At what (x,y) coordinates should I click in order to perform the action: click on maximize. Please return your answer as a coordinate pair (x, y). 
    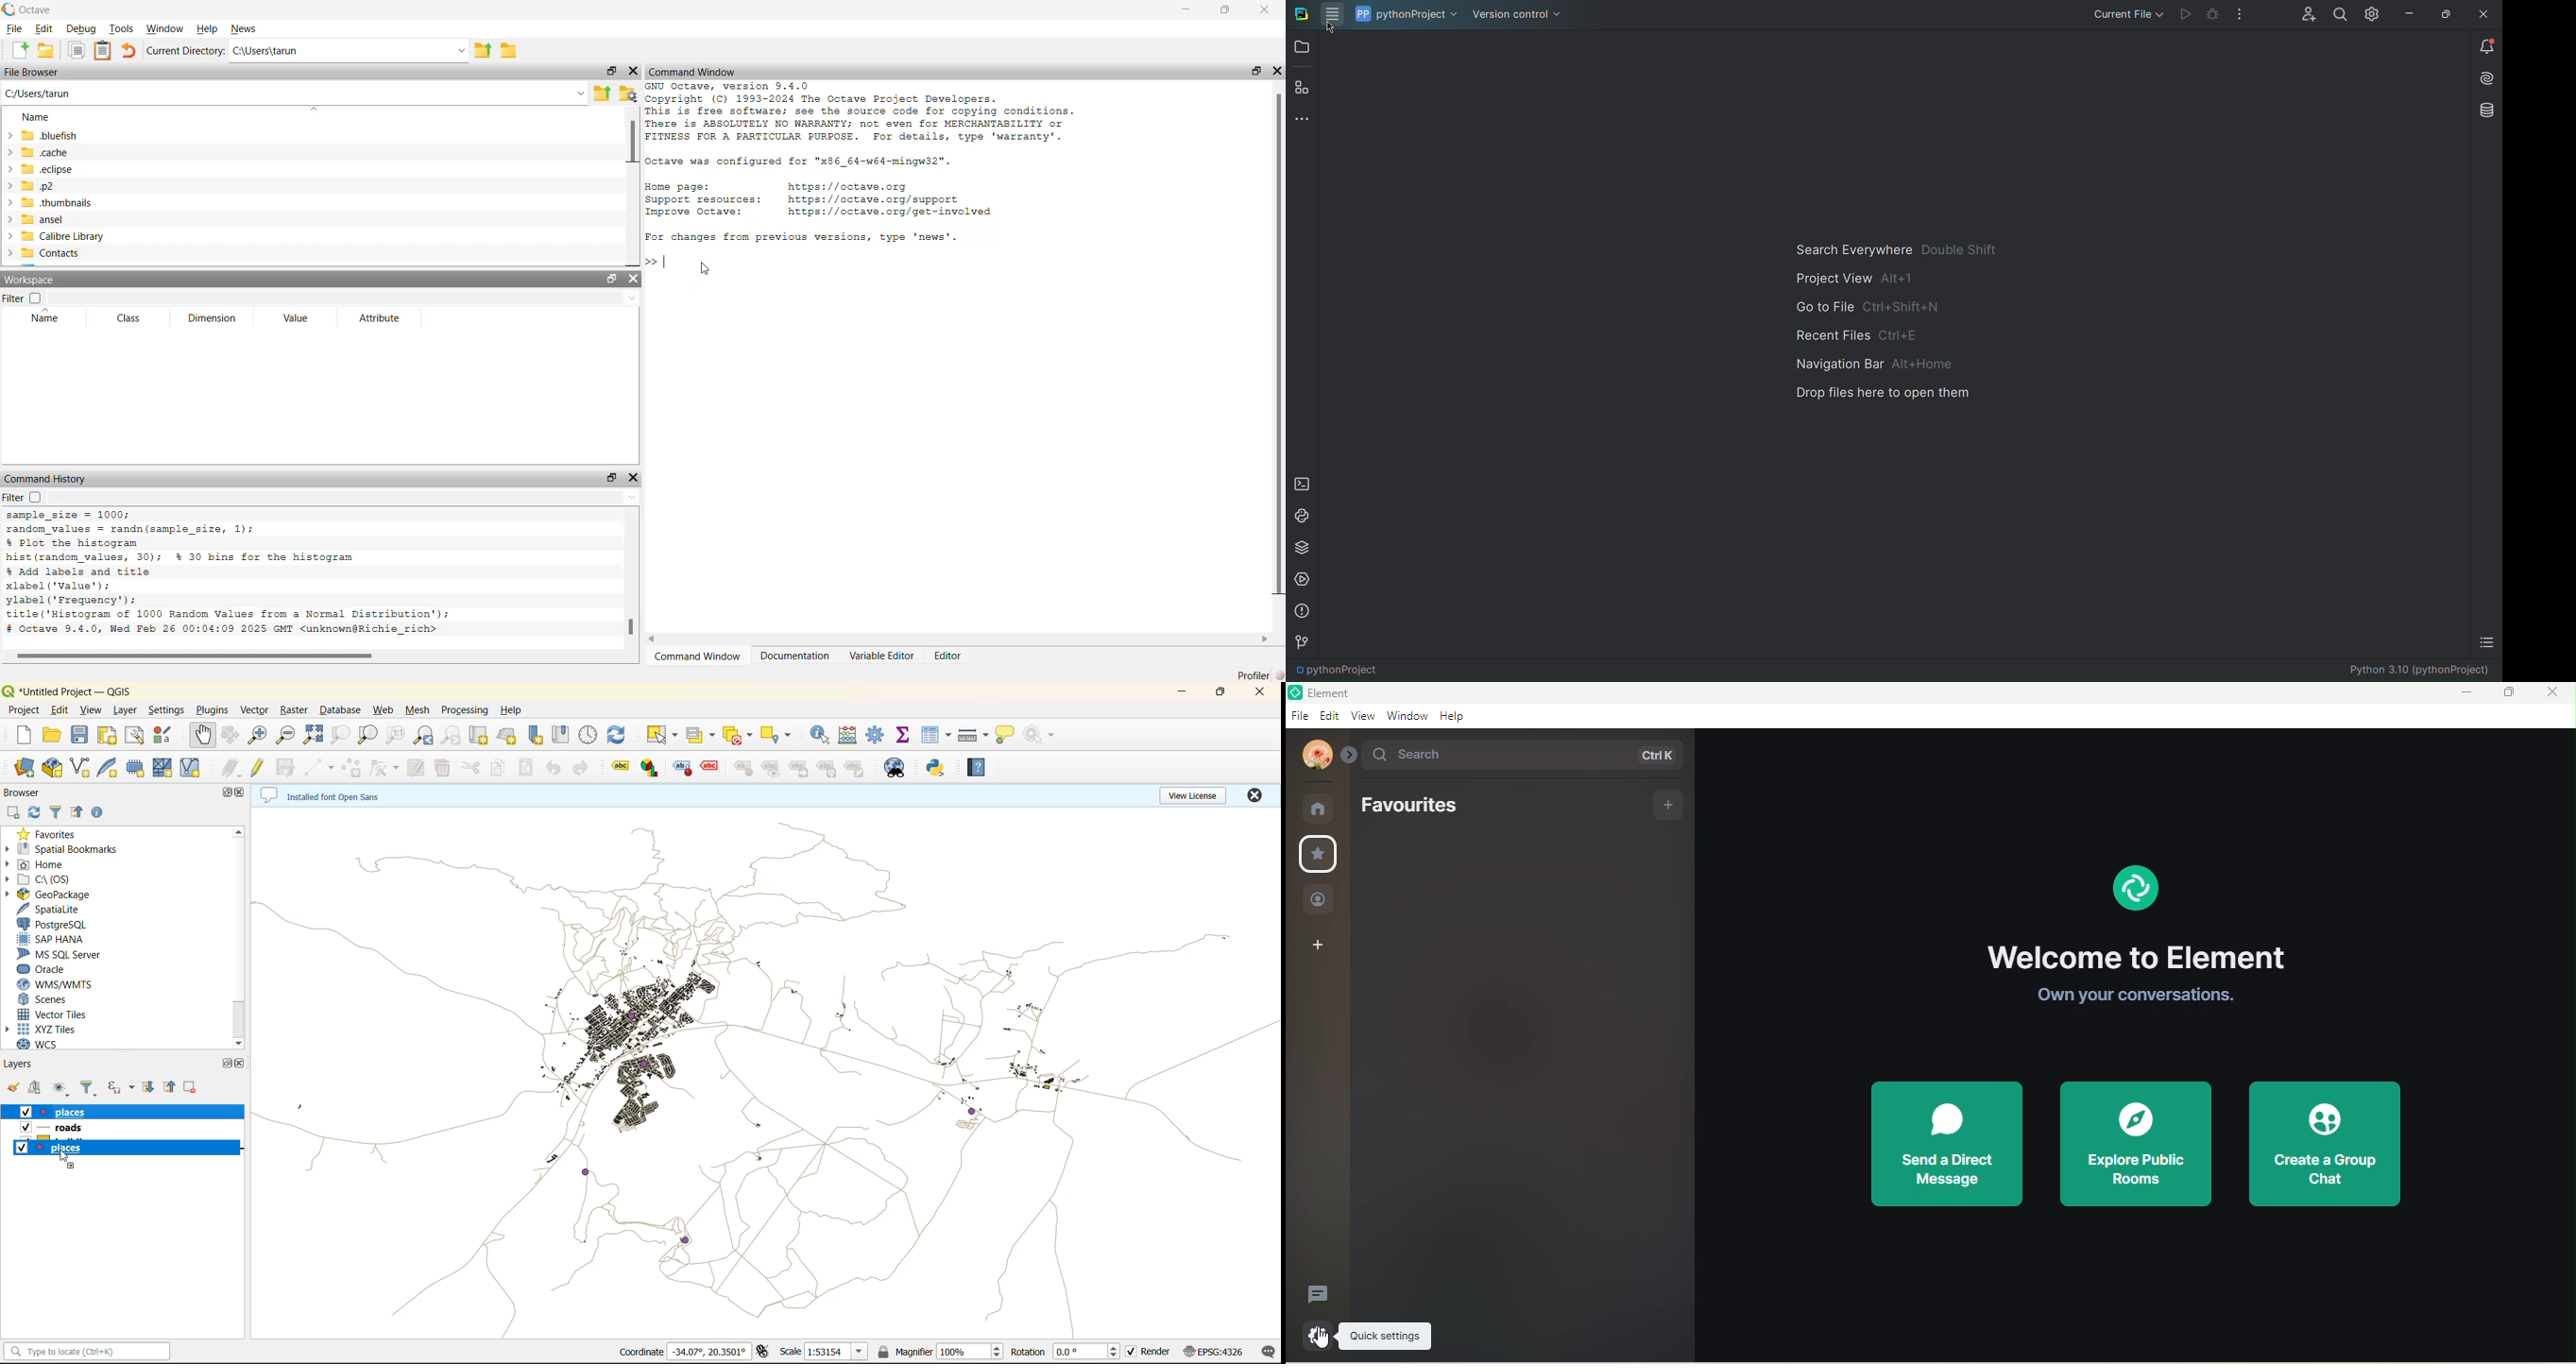
    Looking at the image, I should click on (231, 1064).